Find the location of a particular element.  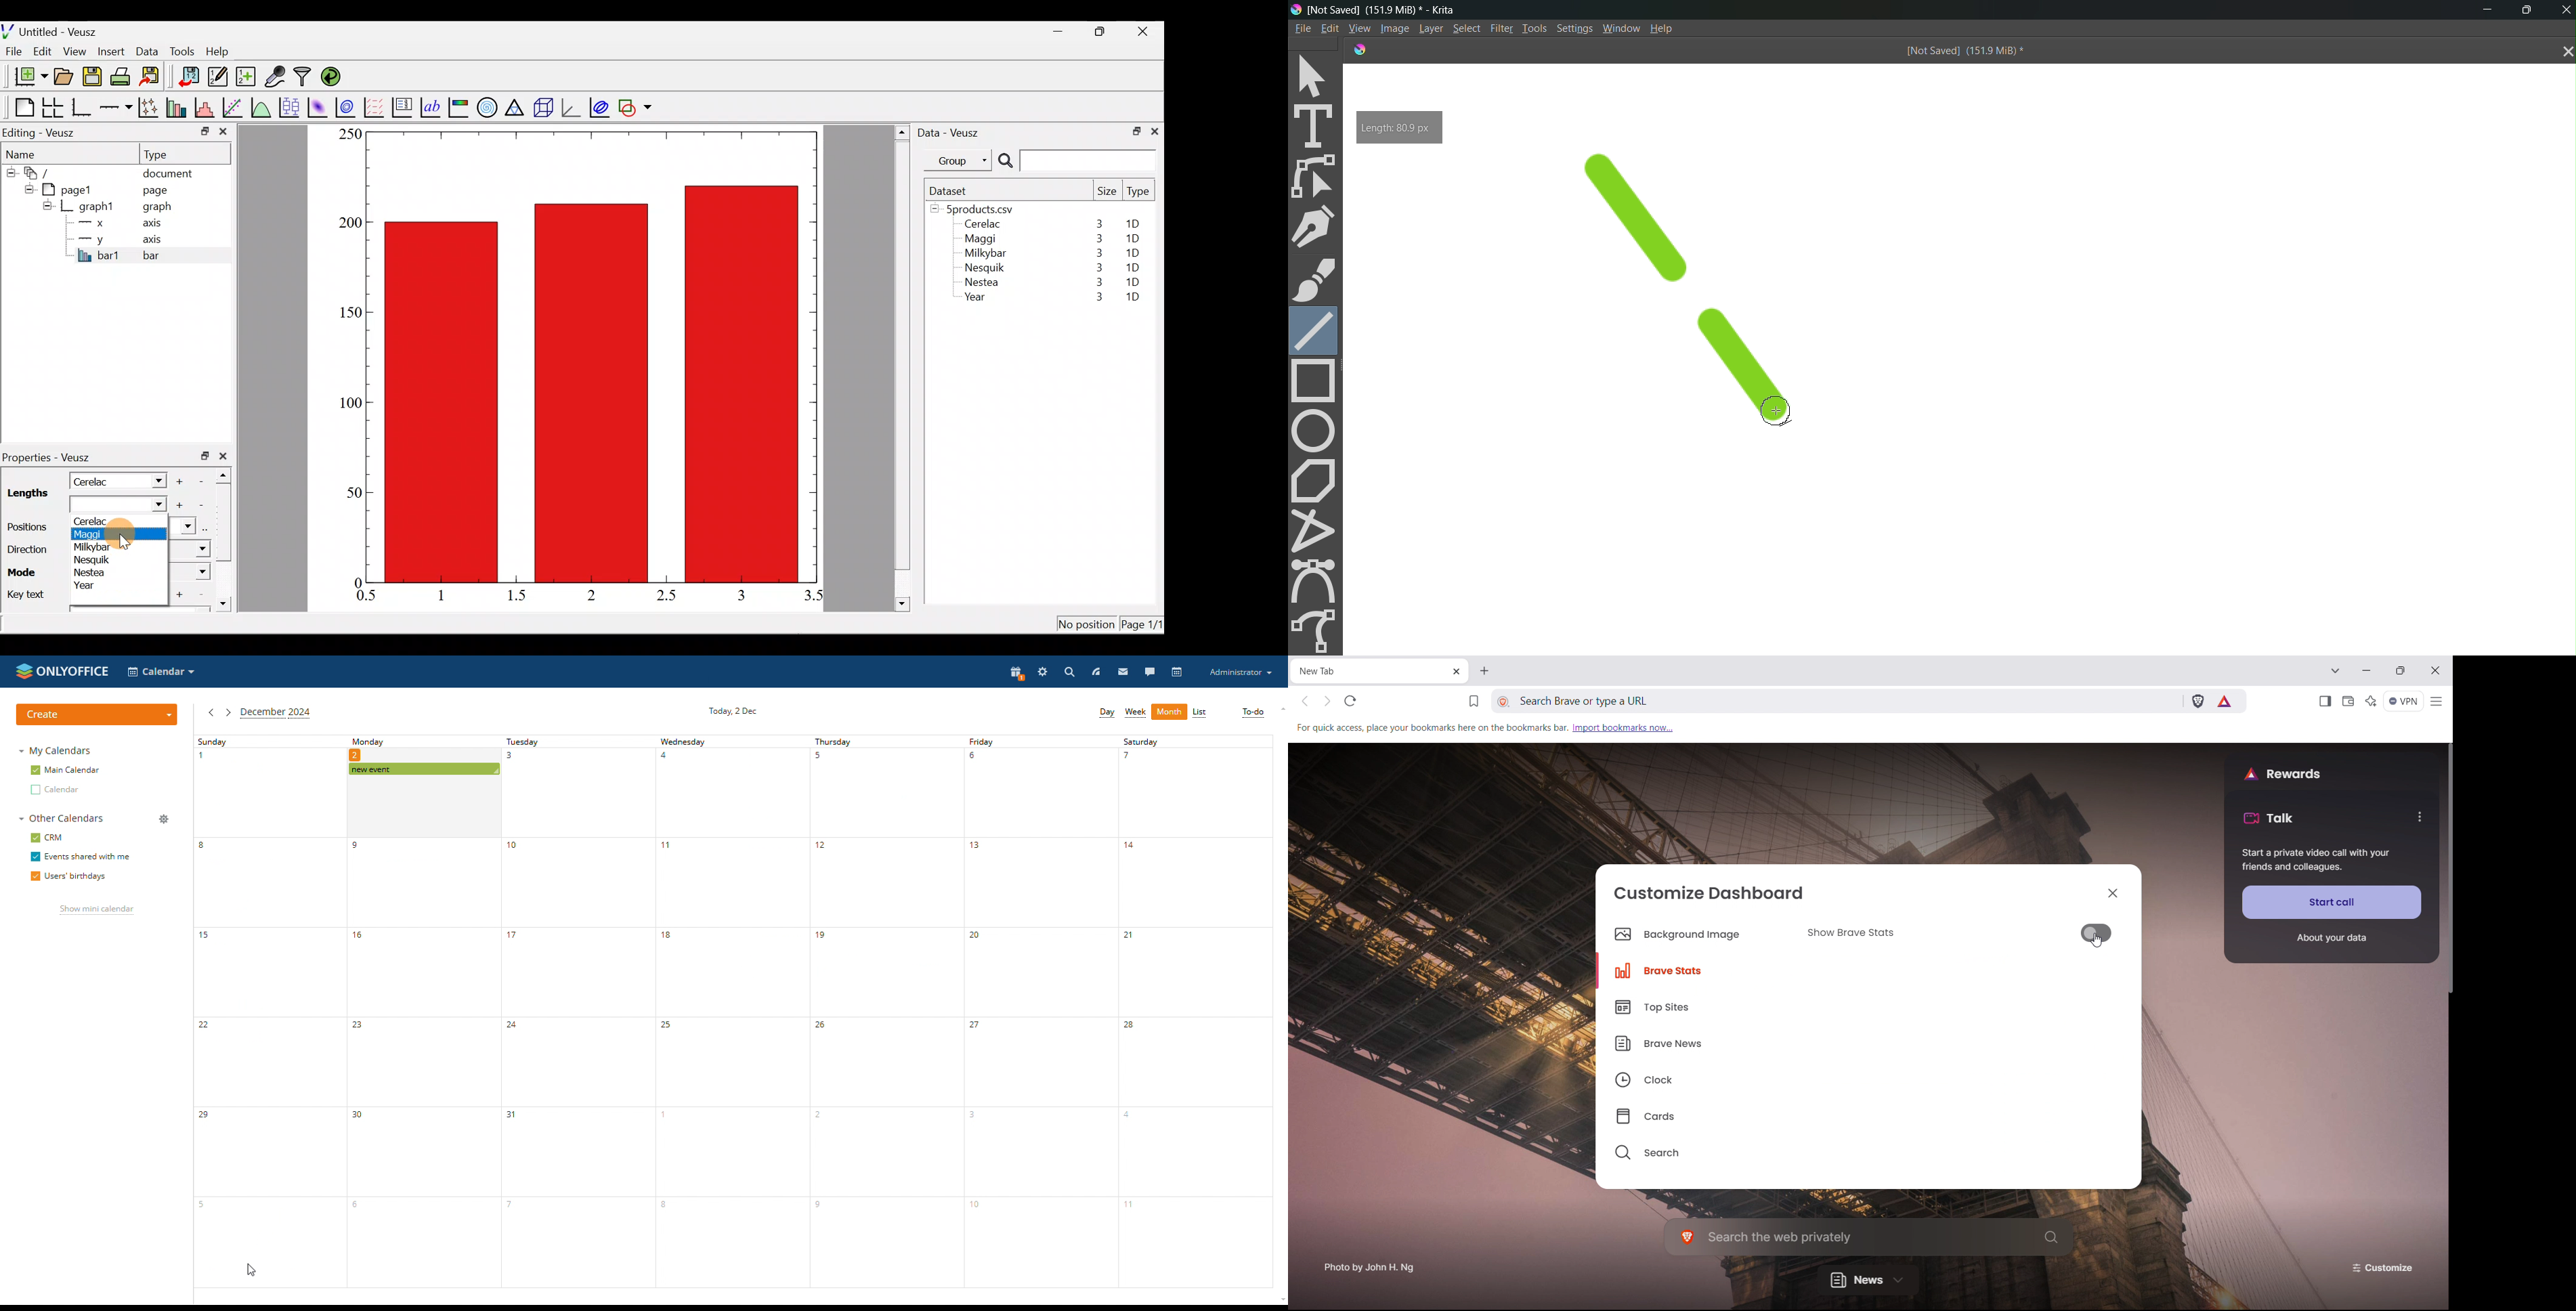

[Not Saved] (151.9 MiB) * - Krita is located at coordinates (1390, 9).